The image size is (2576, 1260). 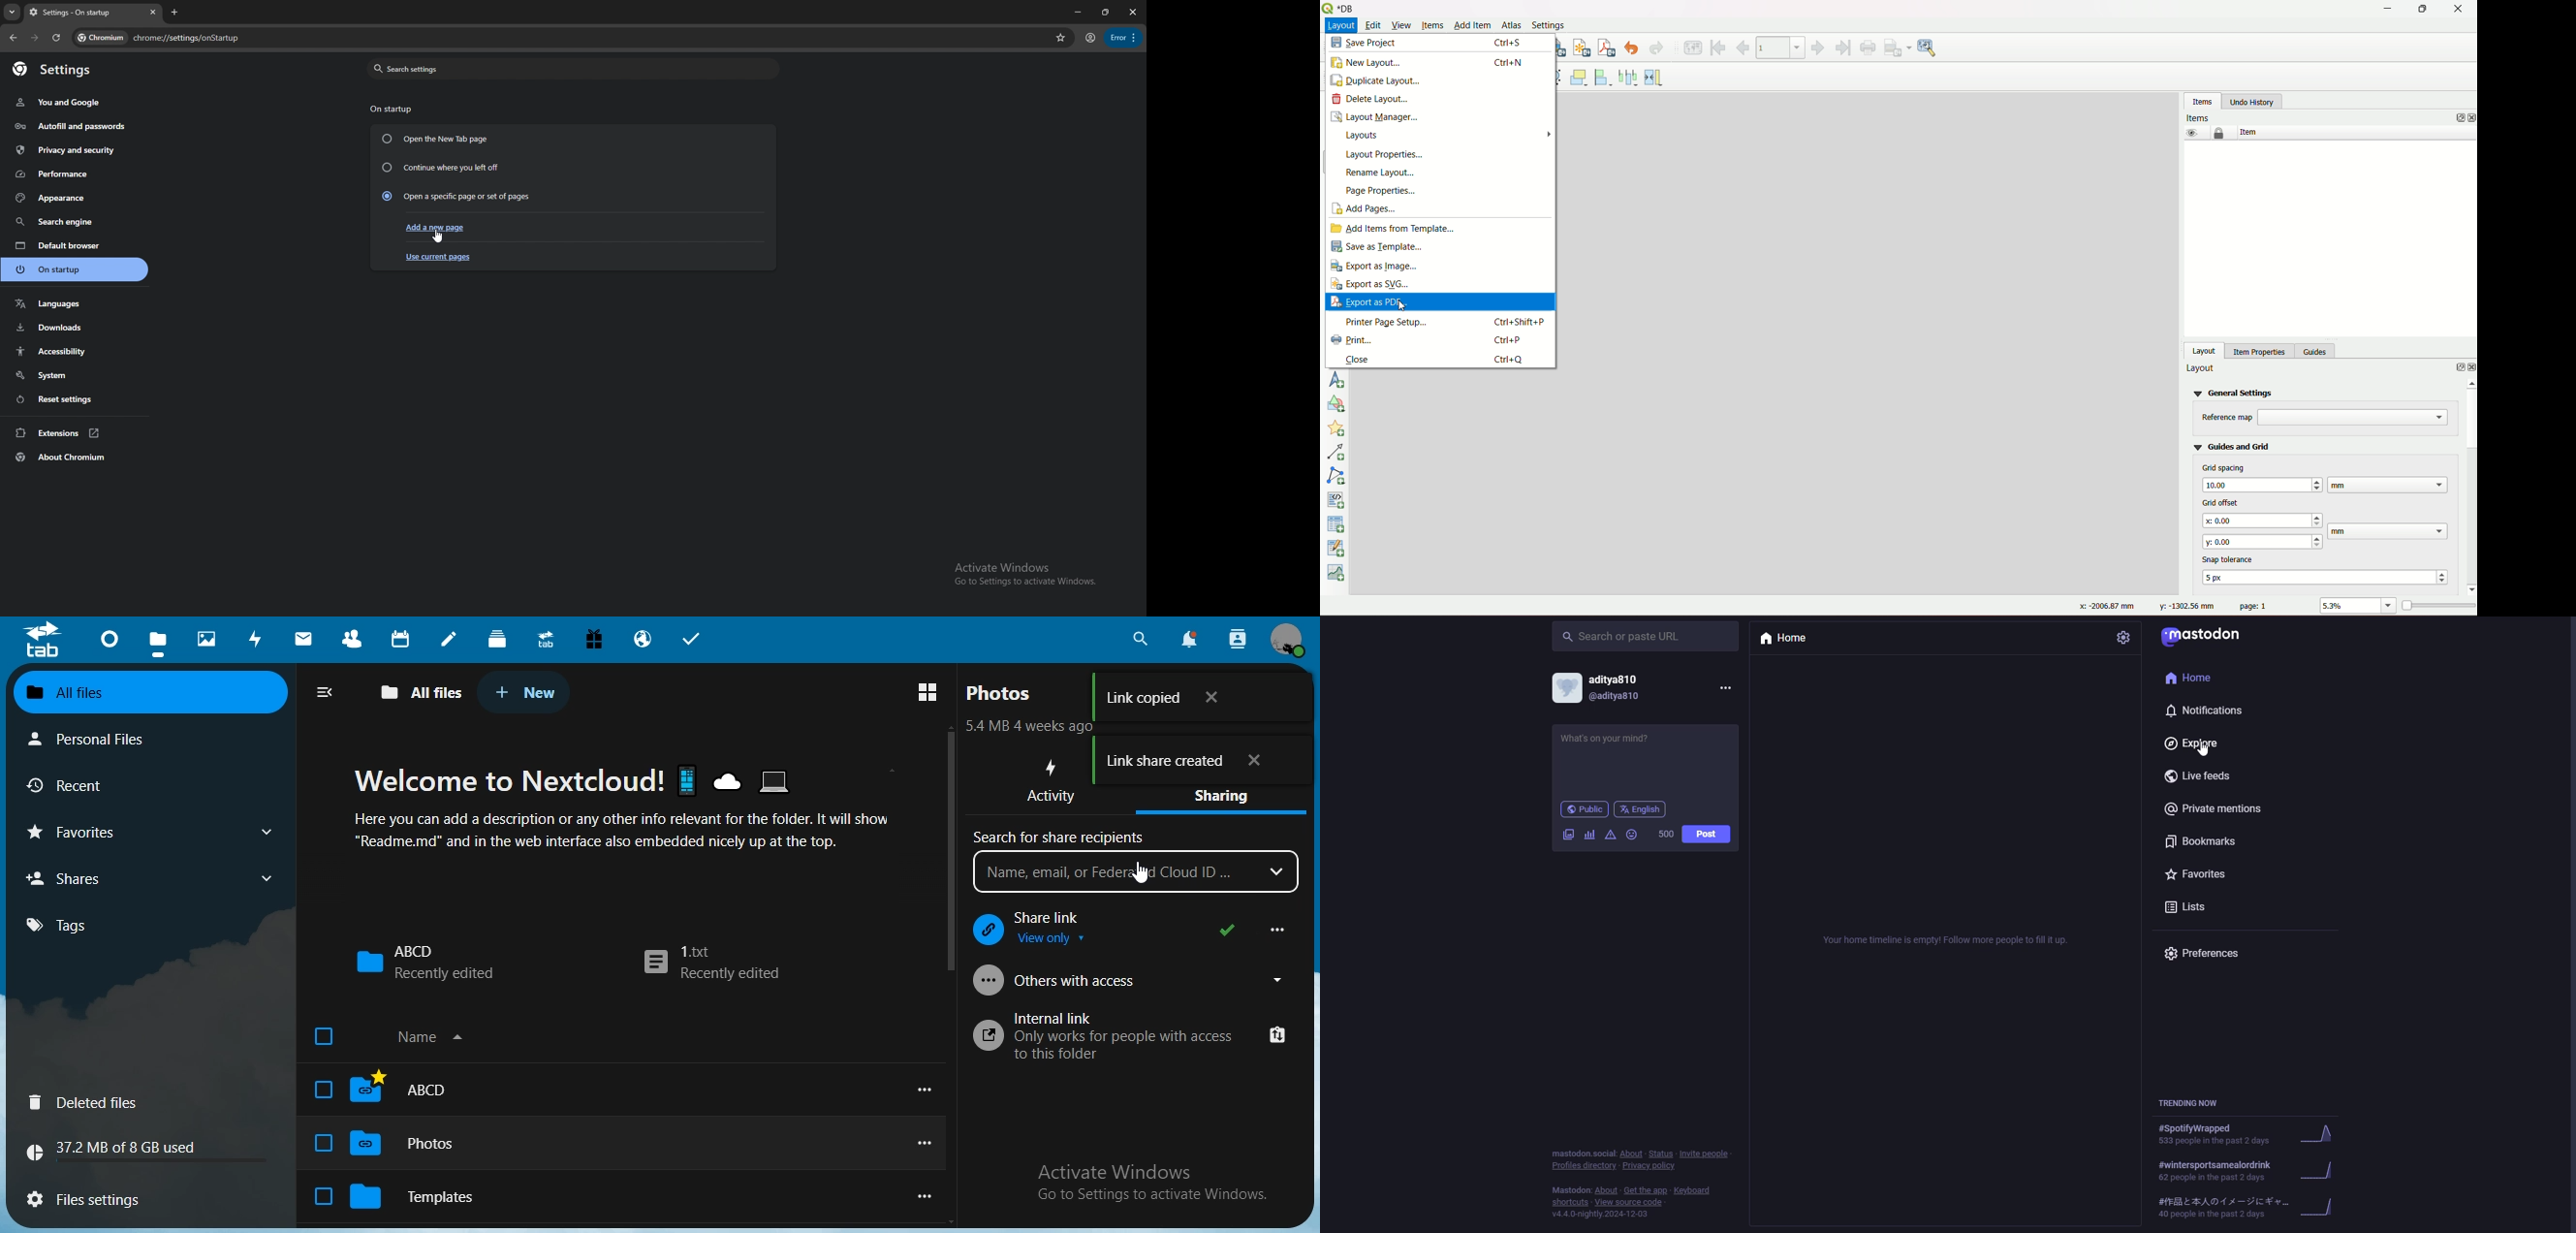 I want to click on text box, so click(x=2263, y=540).